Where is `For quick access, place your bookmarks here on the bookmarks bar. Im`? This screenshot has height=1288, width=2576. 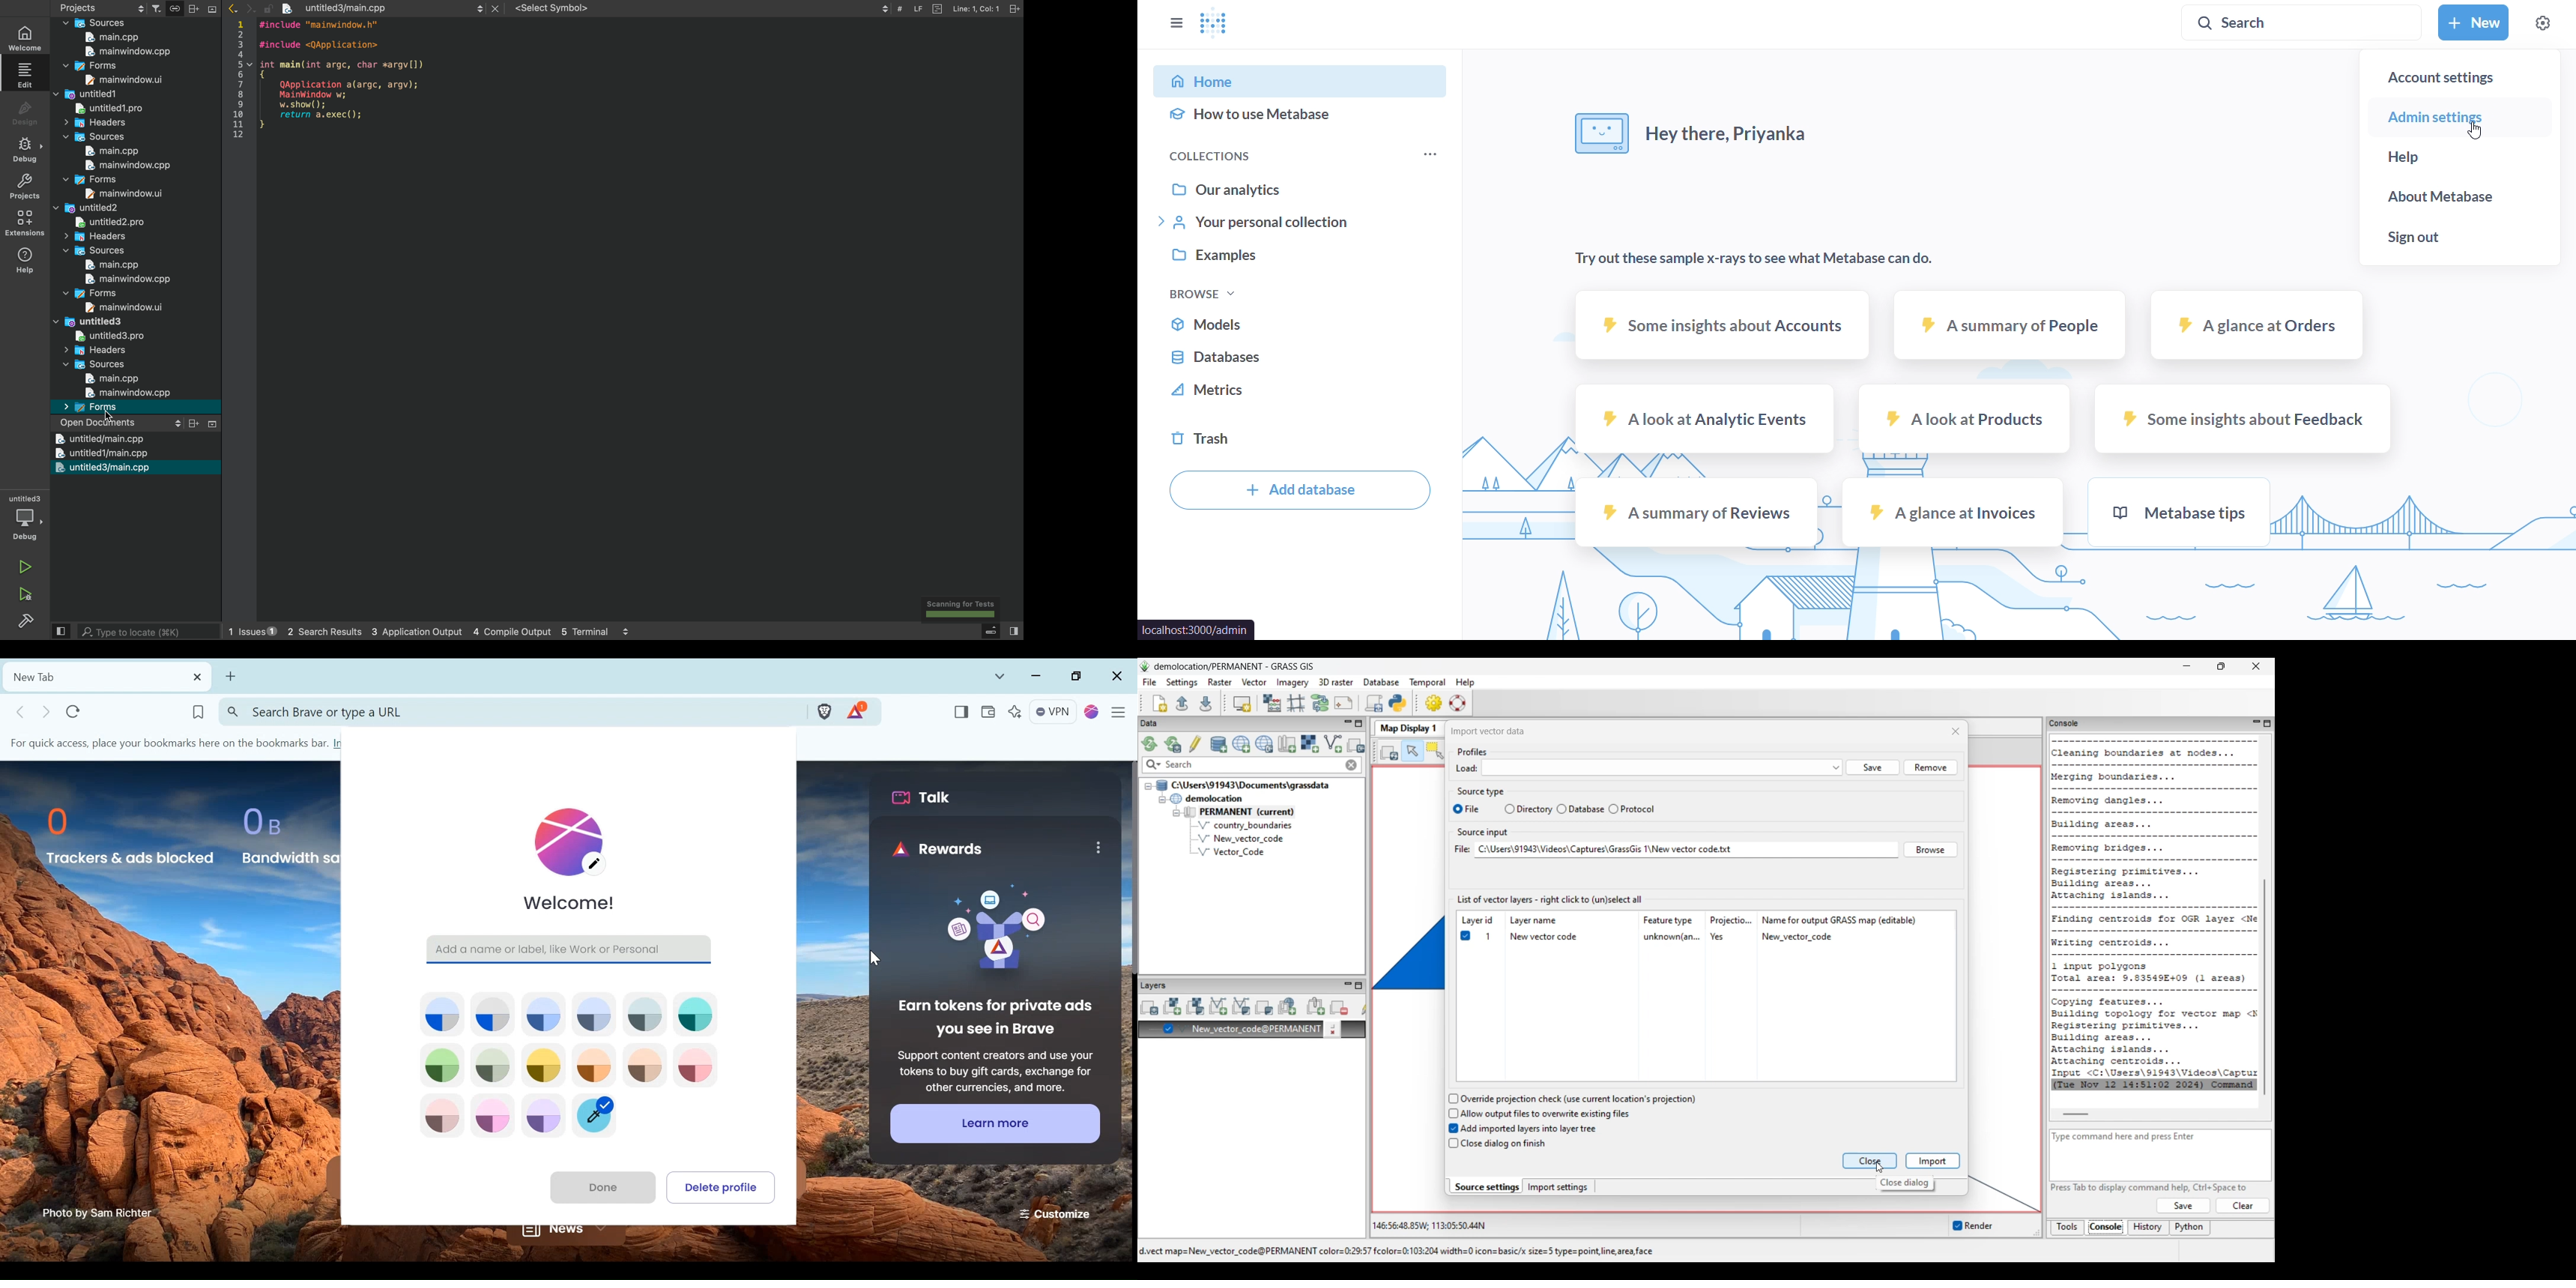 For quick access, place your bookmarks here on the bookmarks bar. Im is located at coordinates (180, 742).